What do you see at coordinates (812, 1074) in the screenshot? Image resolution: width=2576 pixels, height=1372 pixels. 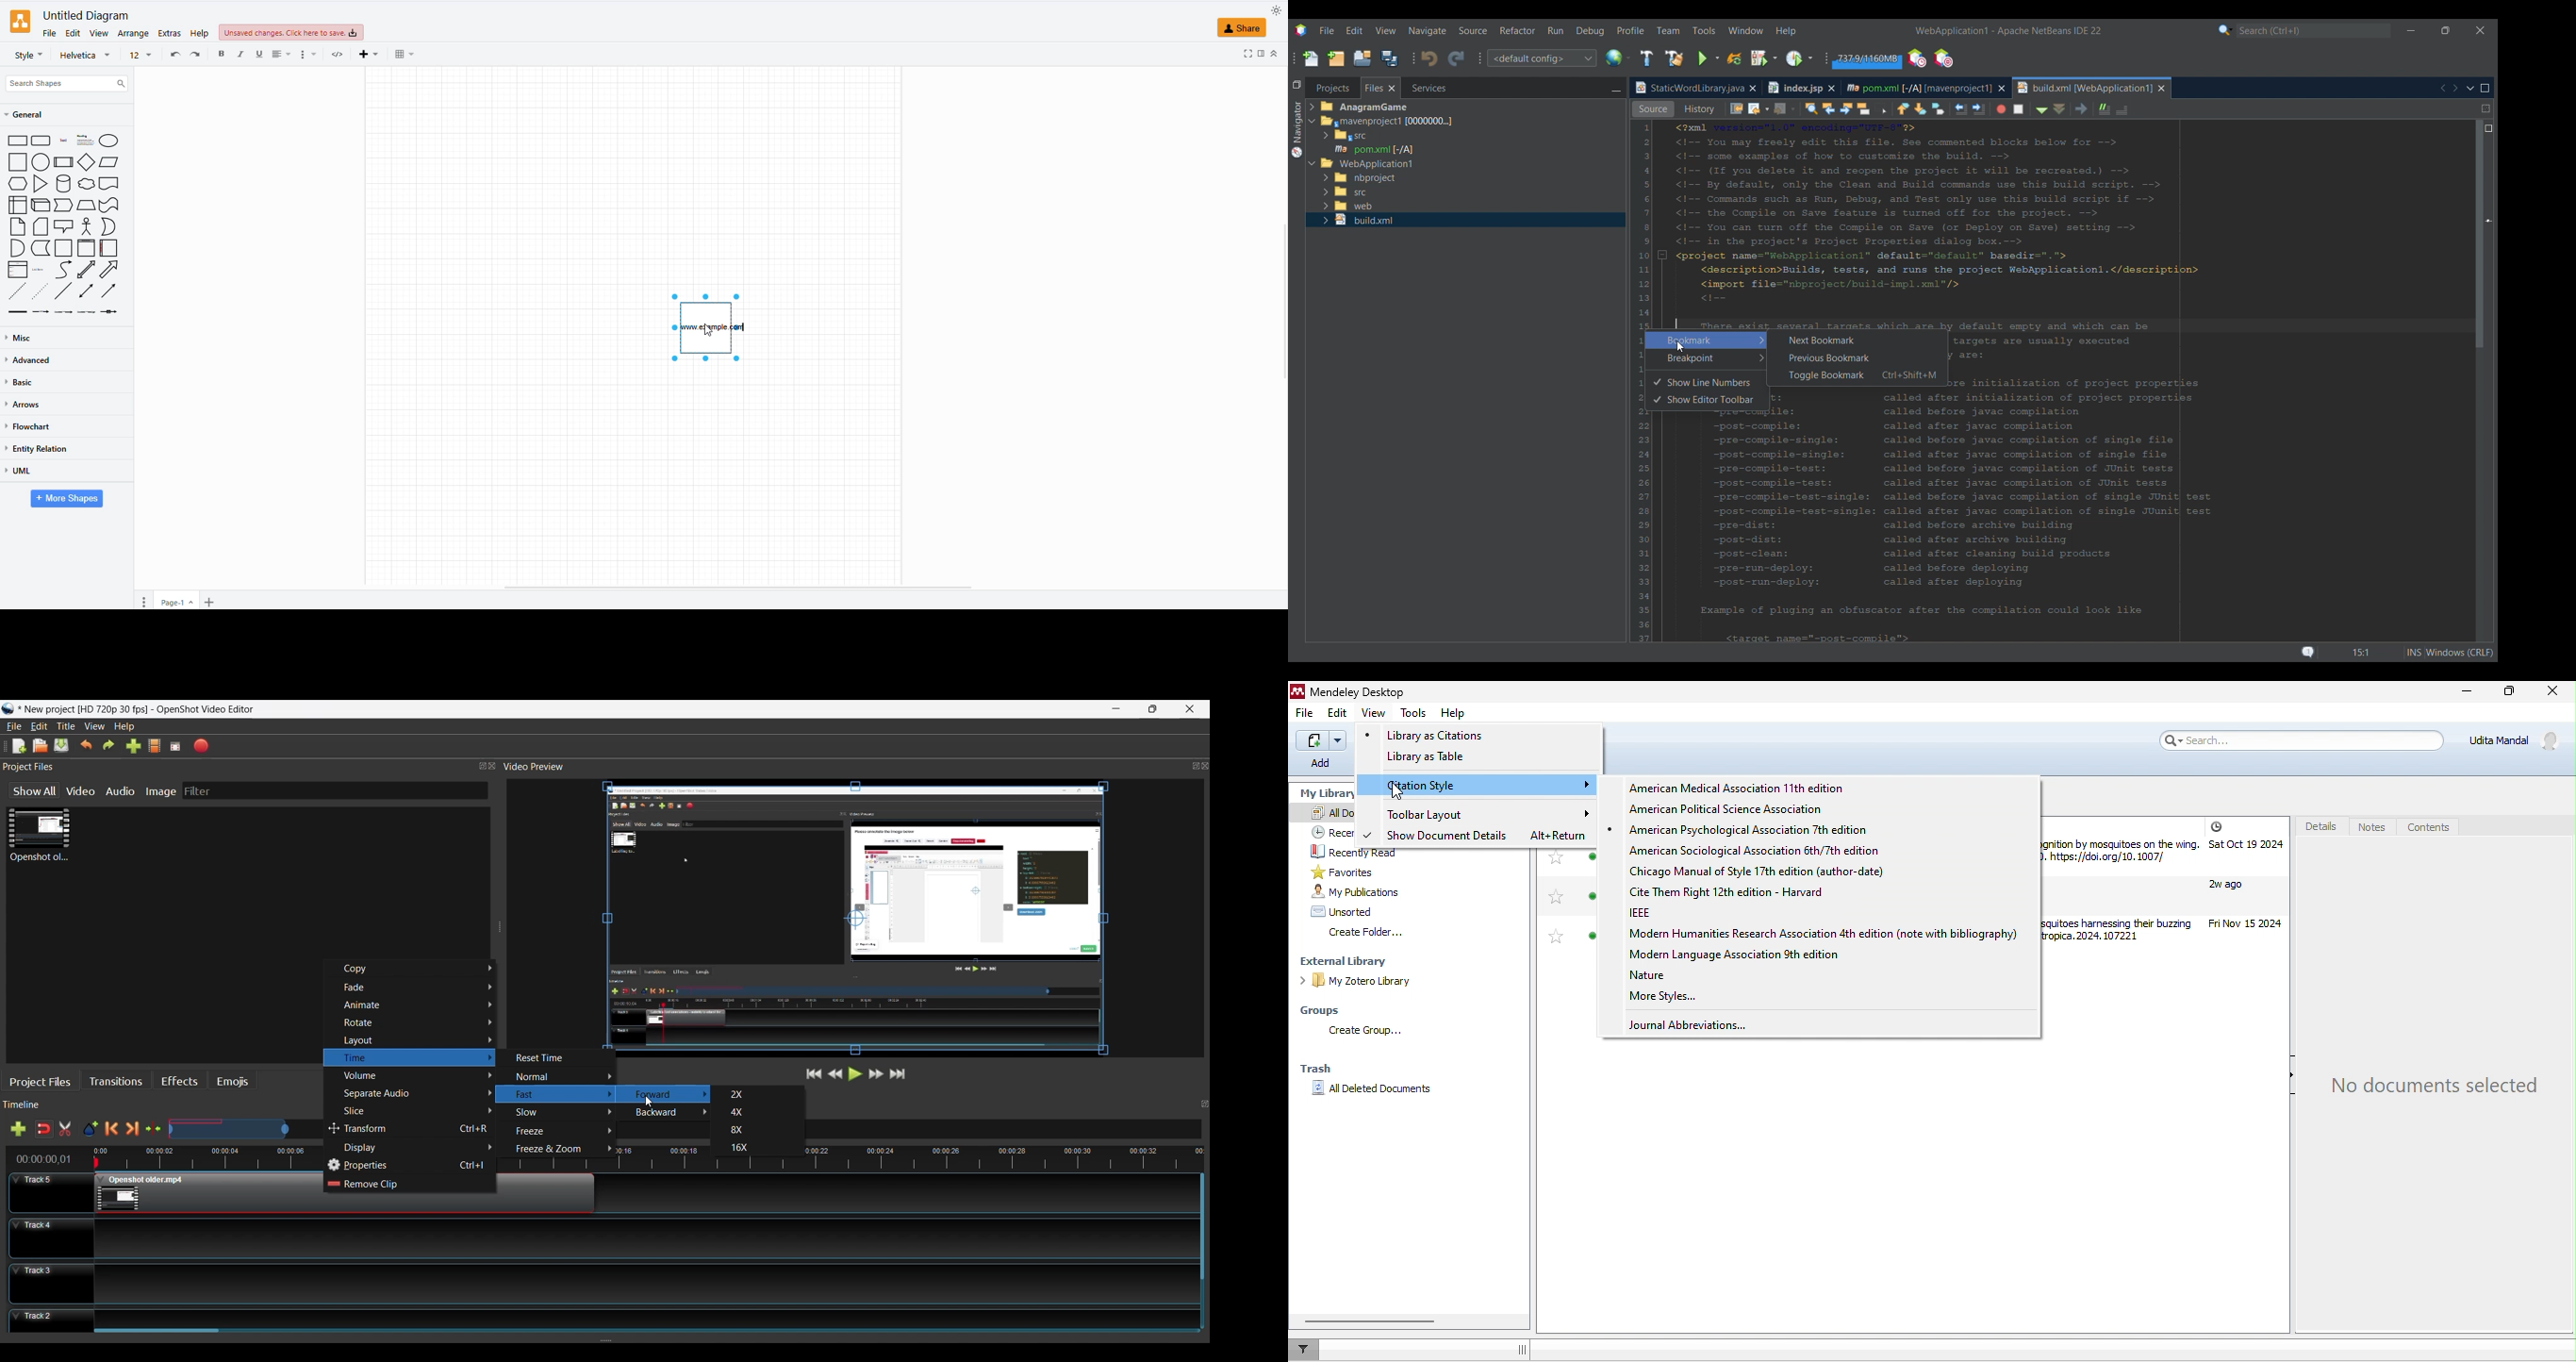 I see `Jump to Start` at bounding box center [812, 1074].